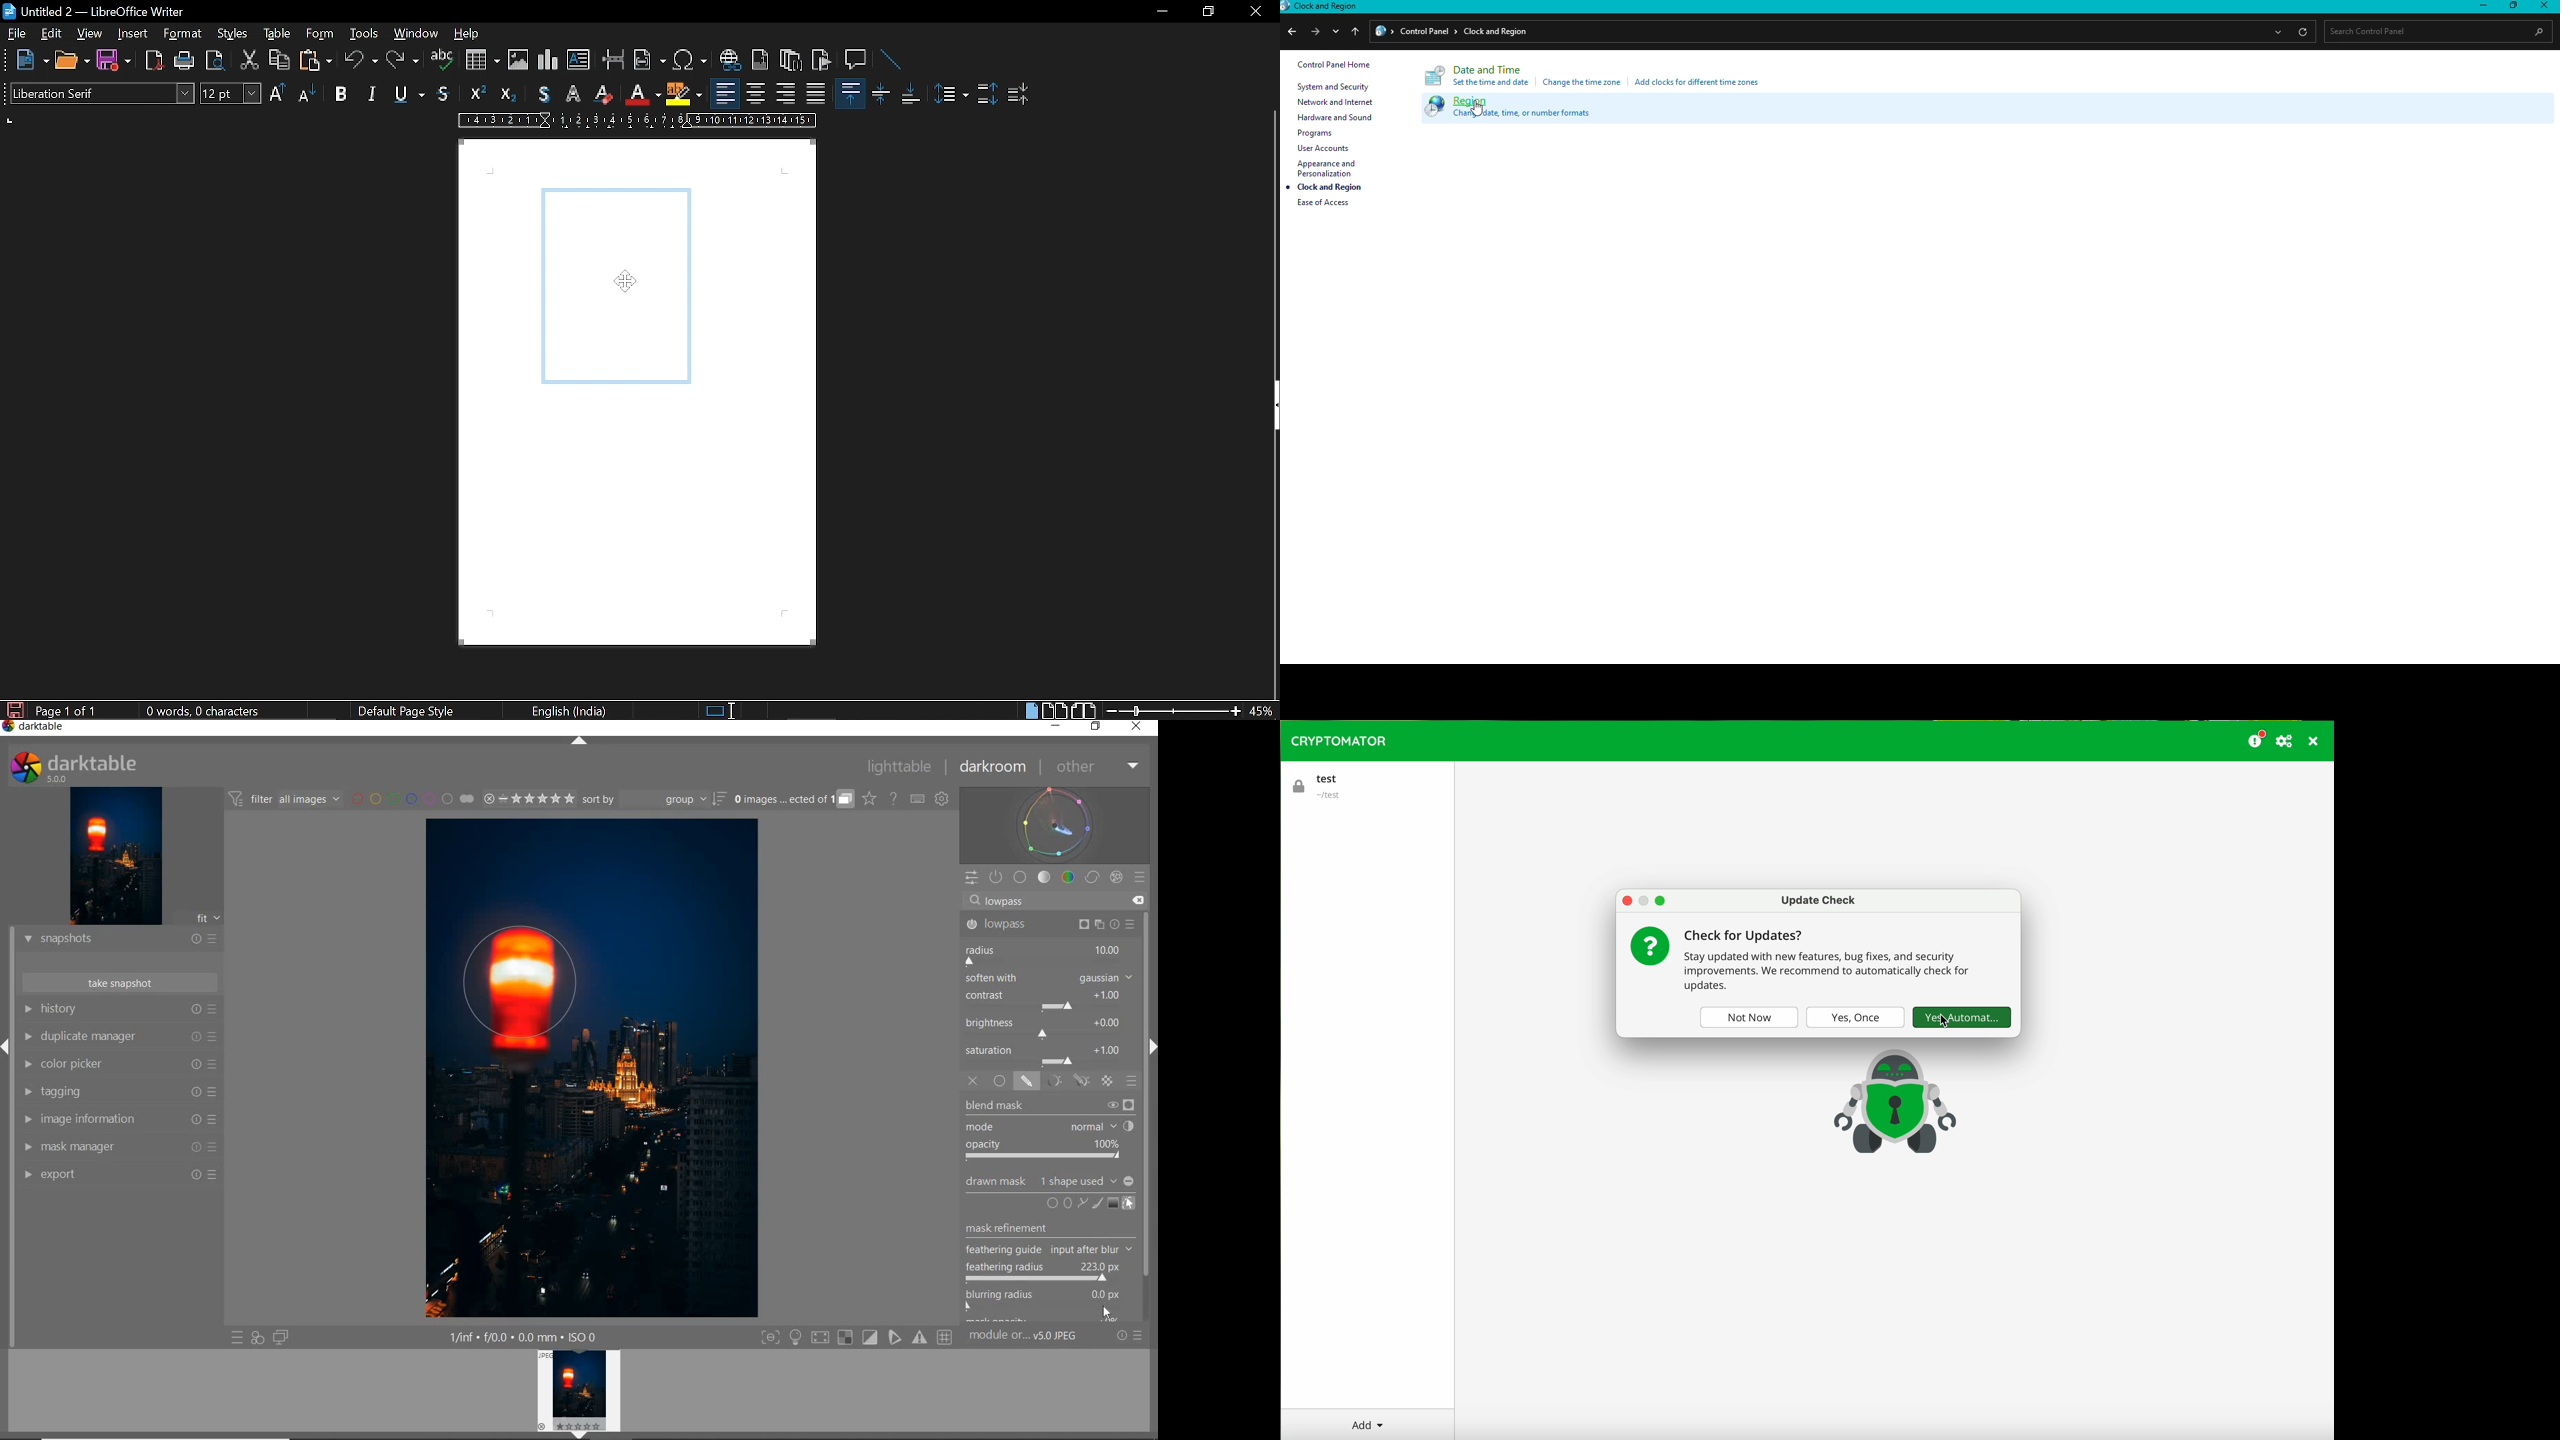 The width and height of the screenshot is (2576, 1456). Describe the element at coordinates (1001, 1081) in the screenshot. I see `UNIFORMLY` at that location.